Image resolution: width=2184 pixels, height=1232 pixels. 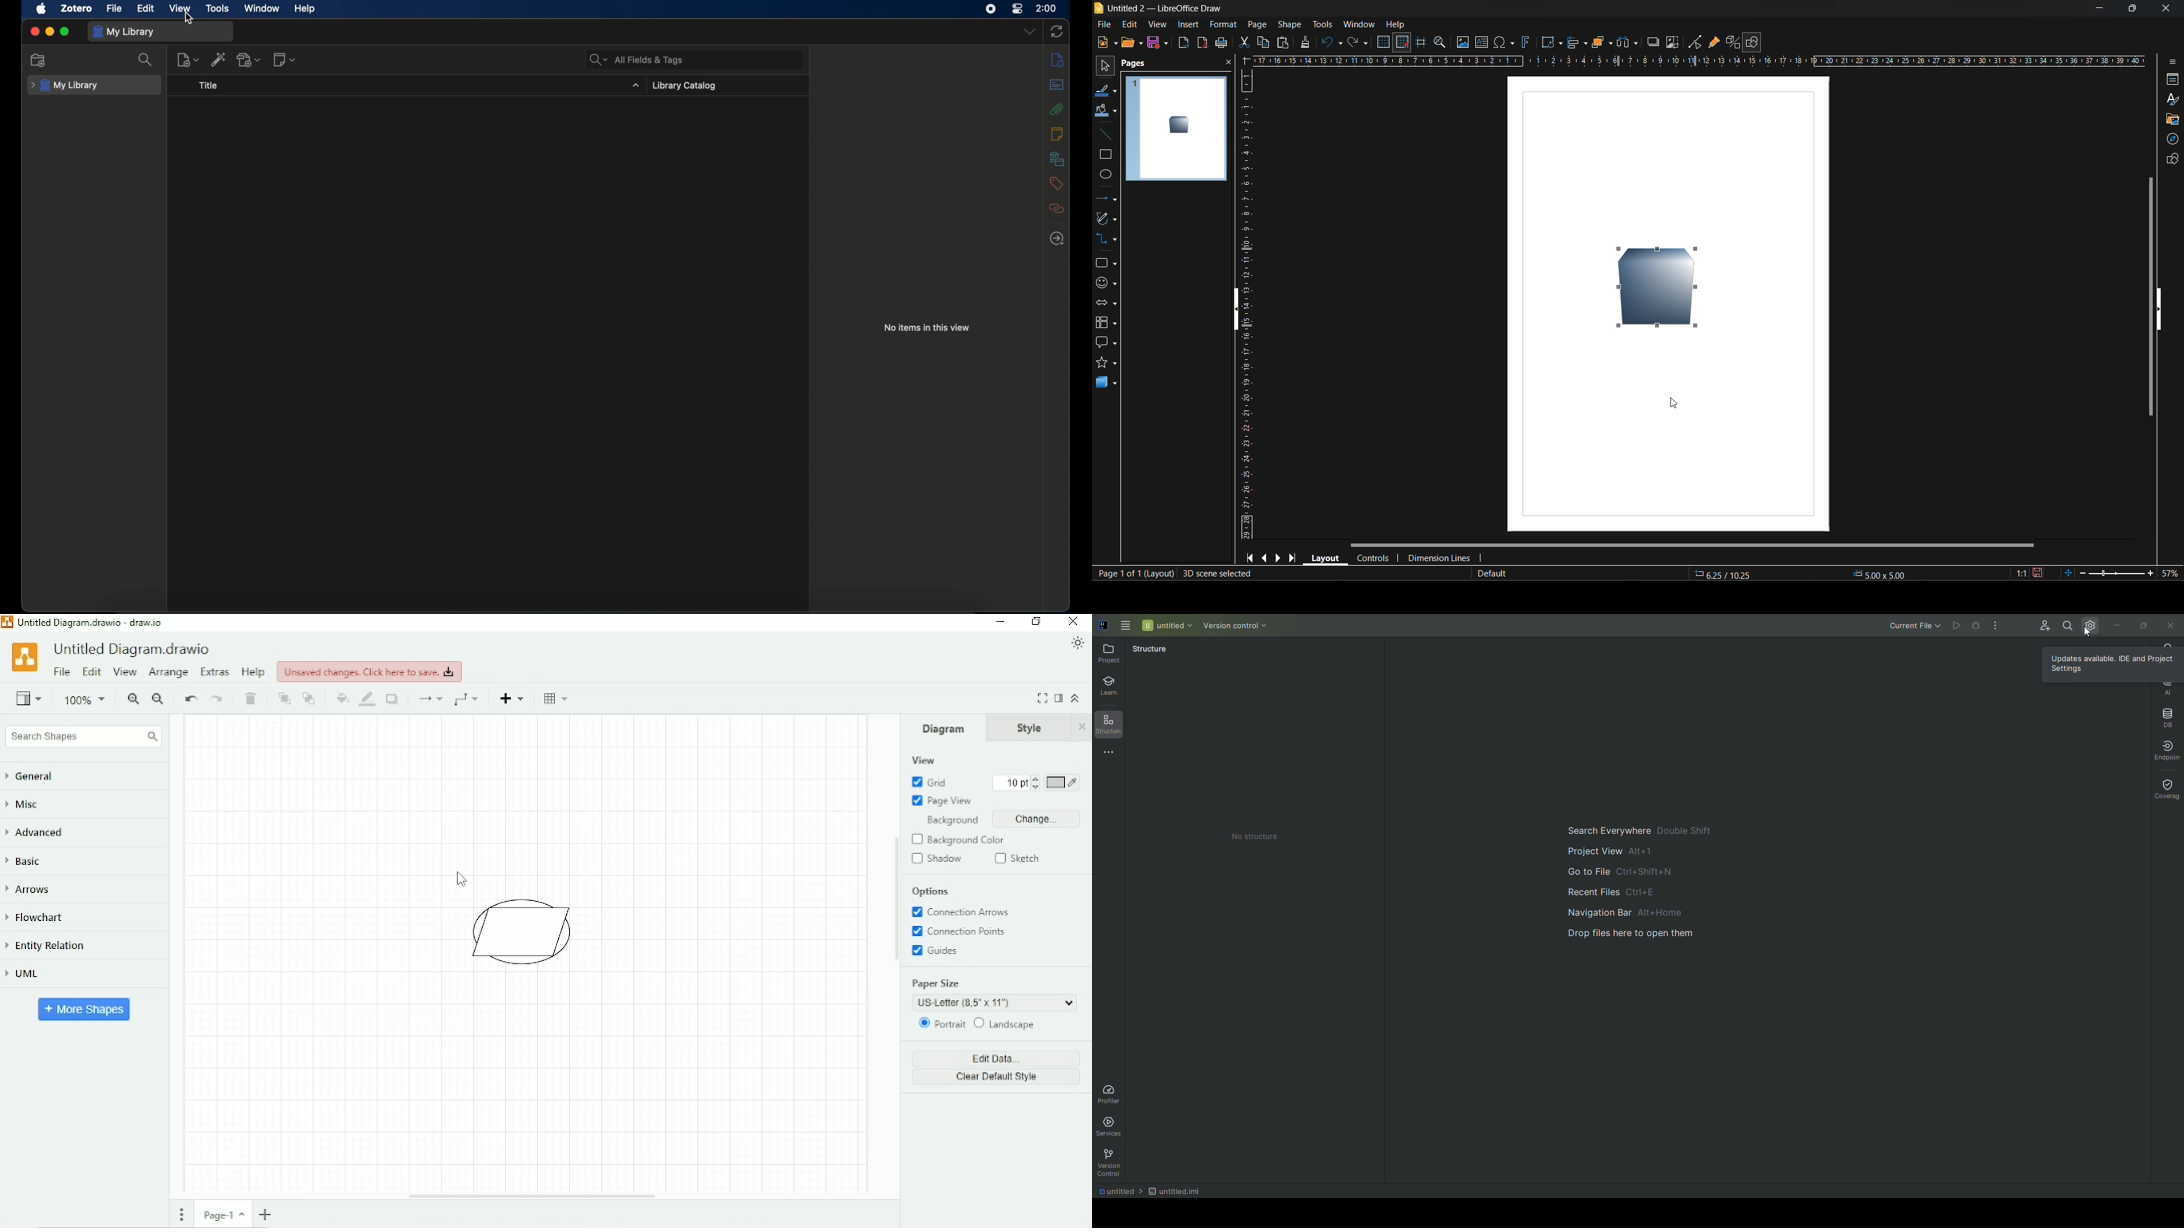 I want to click on zoom slider, so click(x=2116, y=573).